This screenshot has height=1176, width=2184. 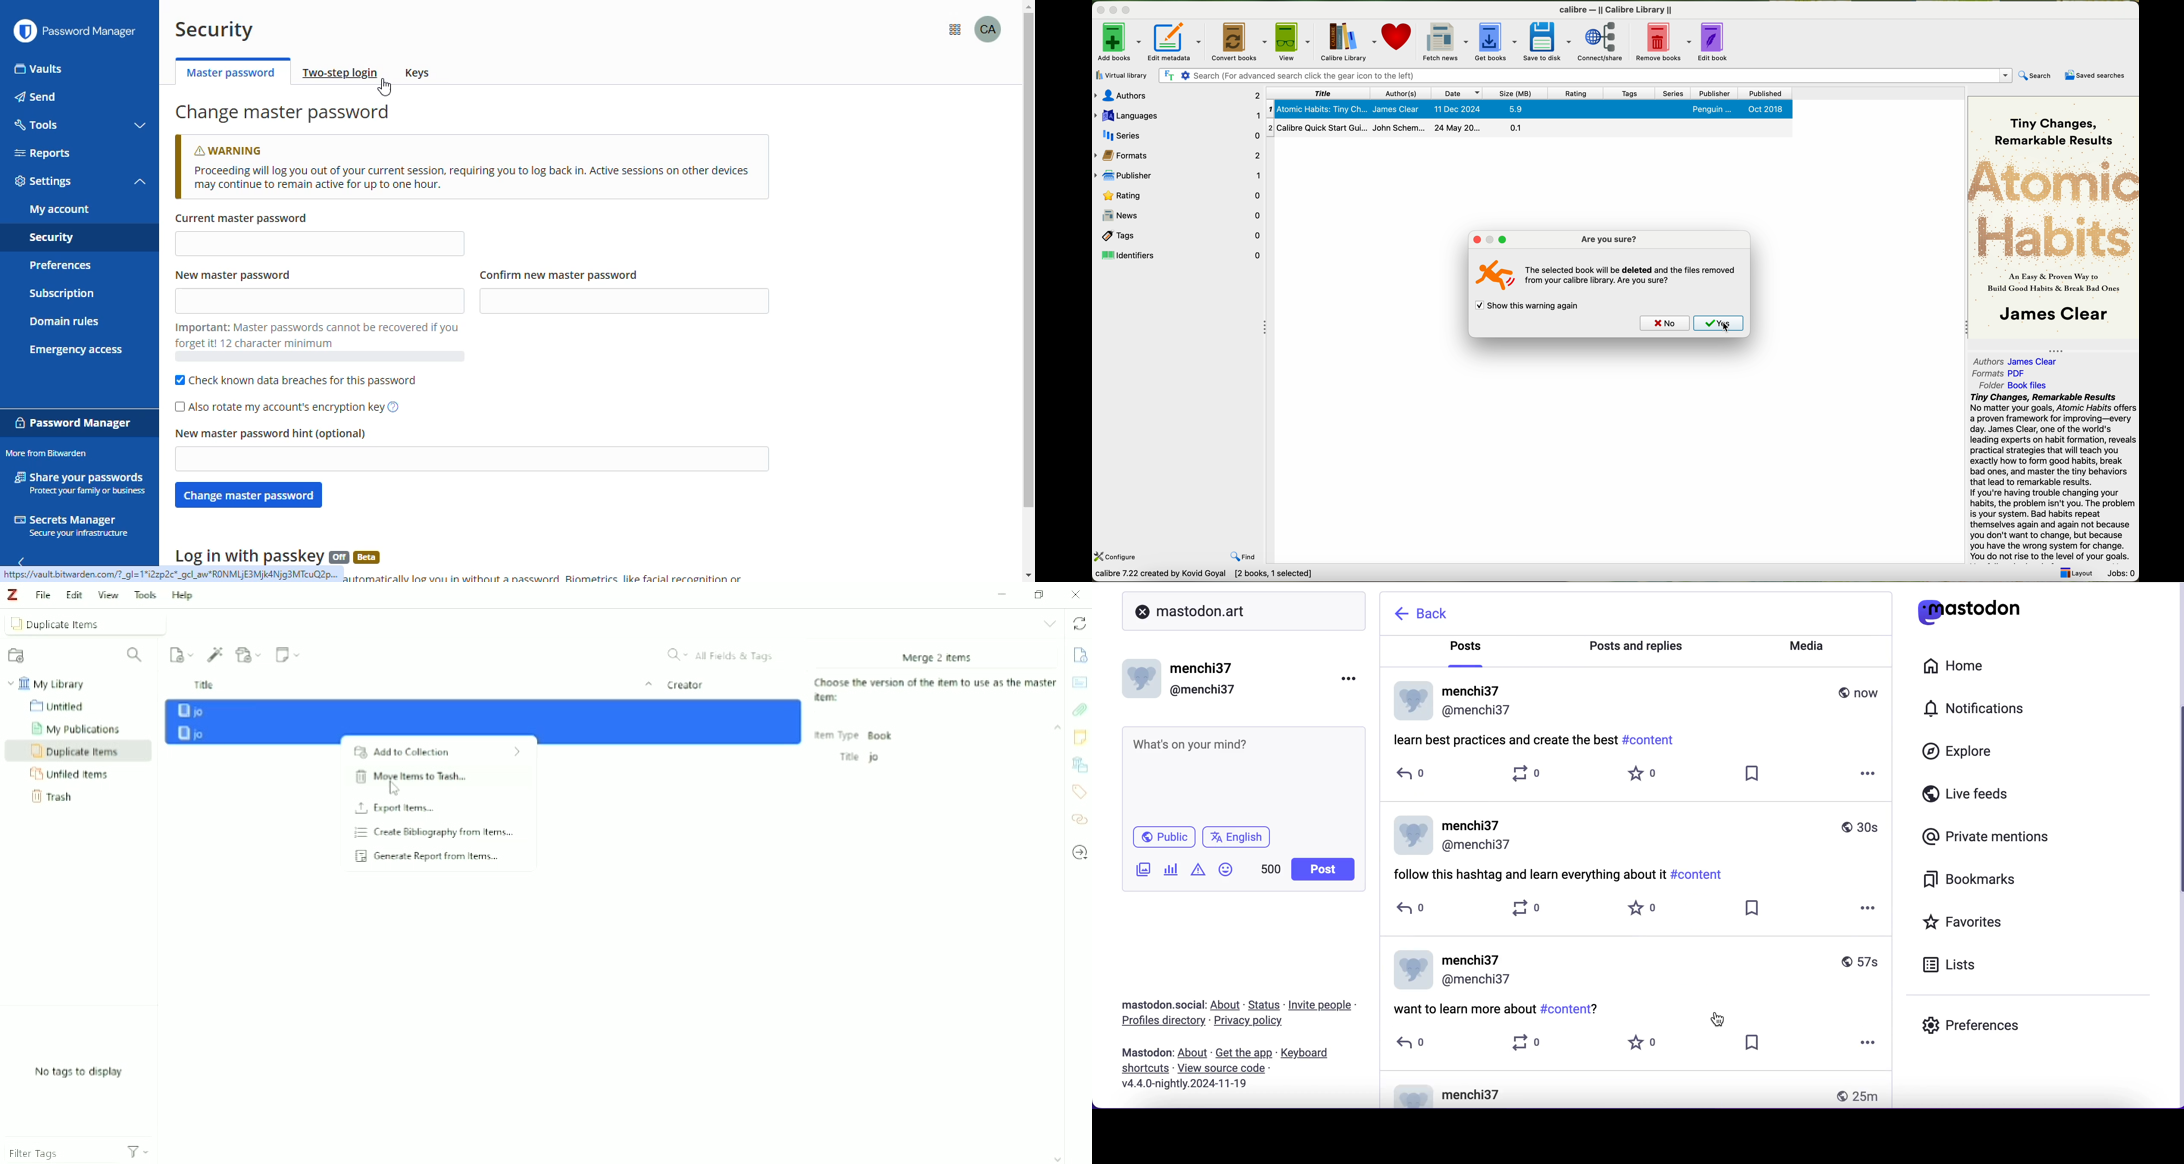 I want to click on Atomic habits book details, so click(x=1529, y=109).